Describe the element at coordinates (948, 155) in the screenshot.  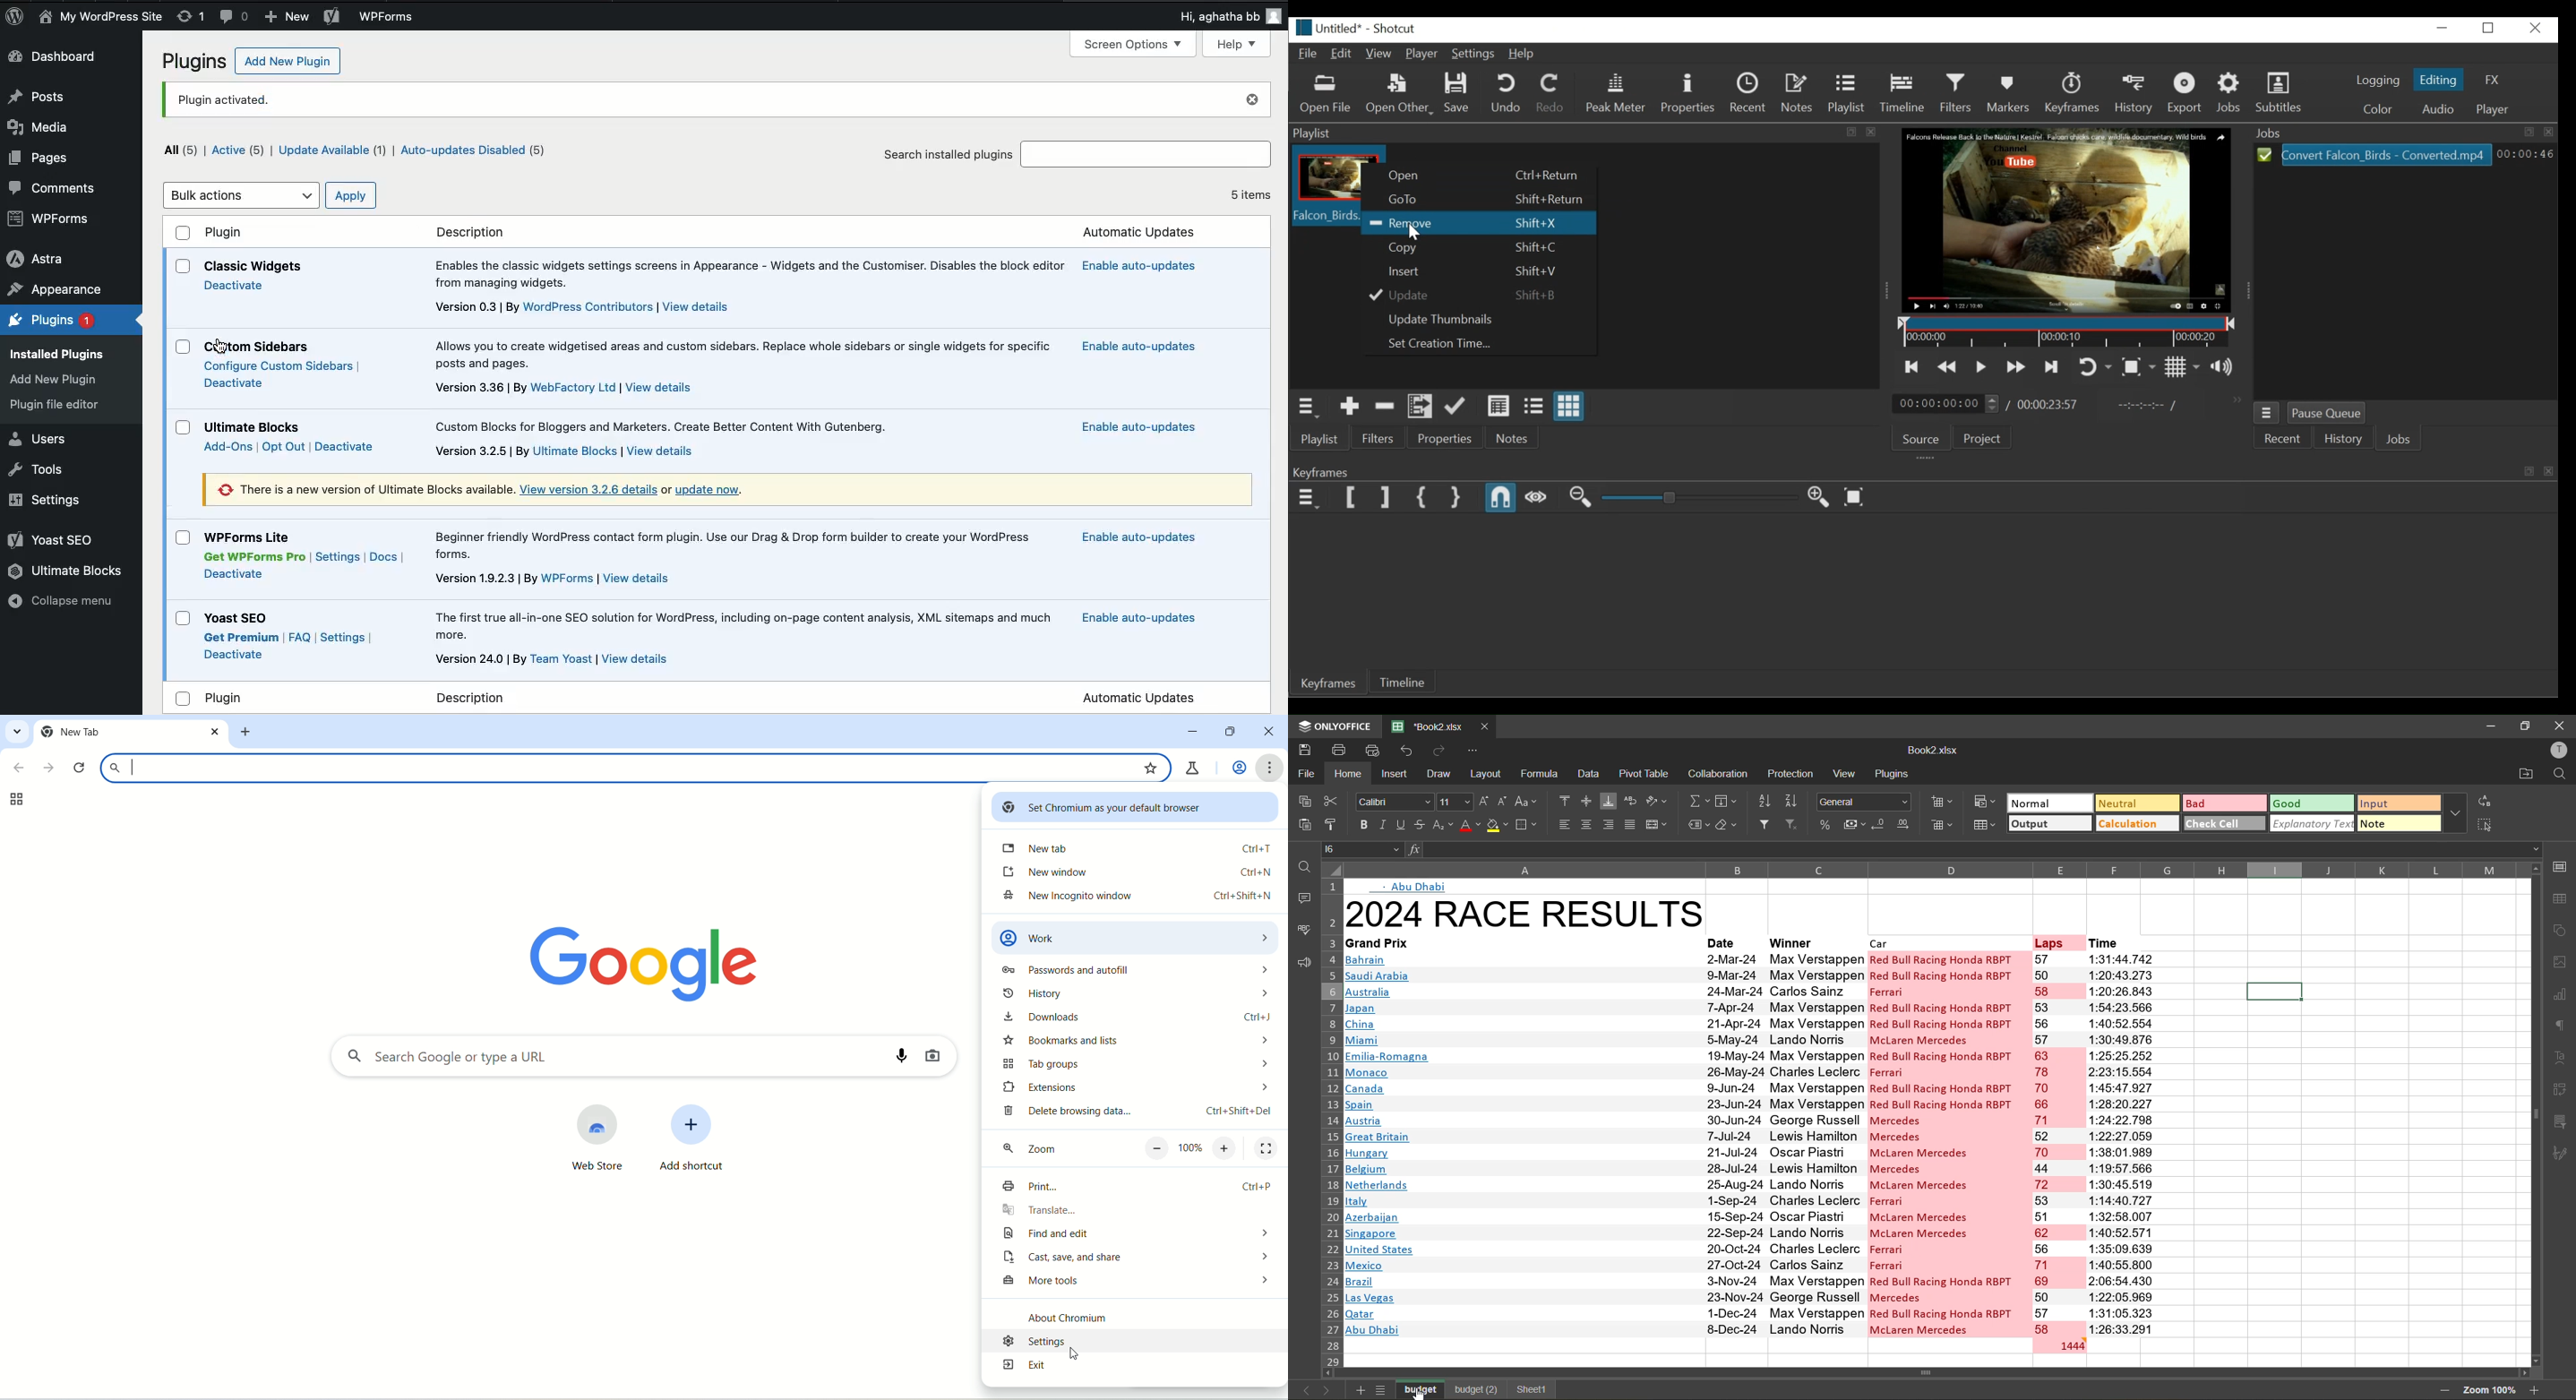
I see `Search installed plugins` at that location.